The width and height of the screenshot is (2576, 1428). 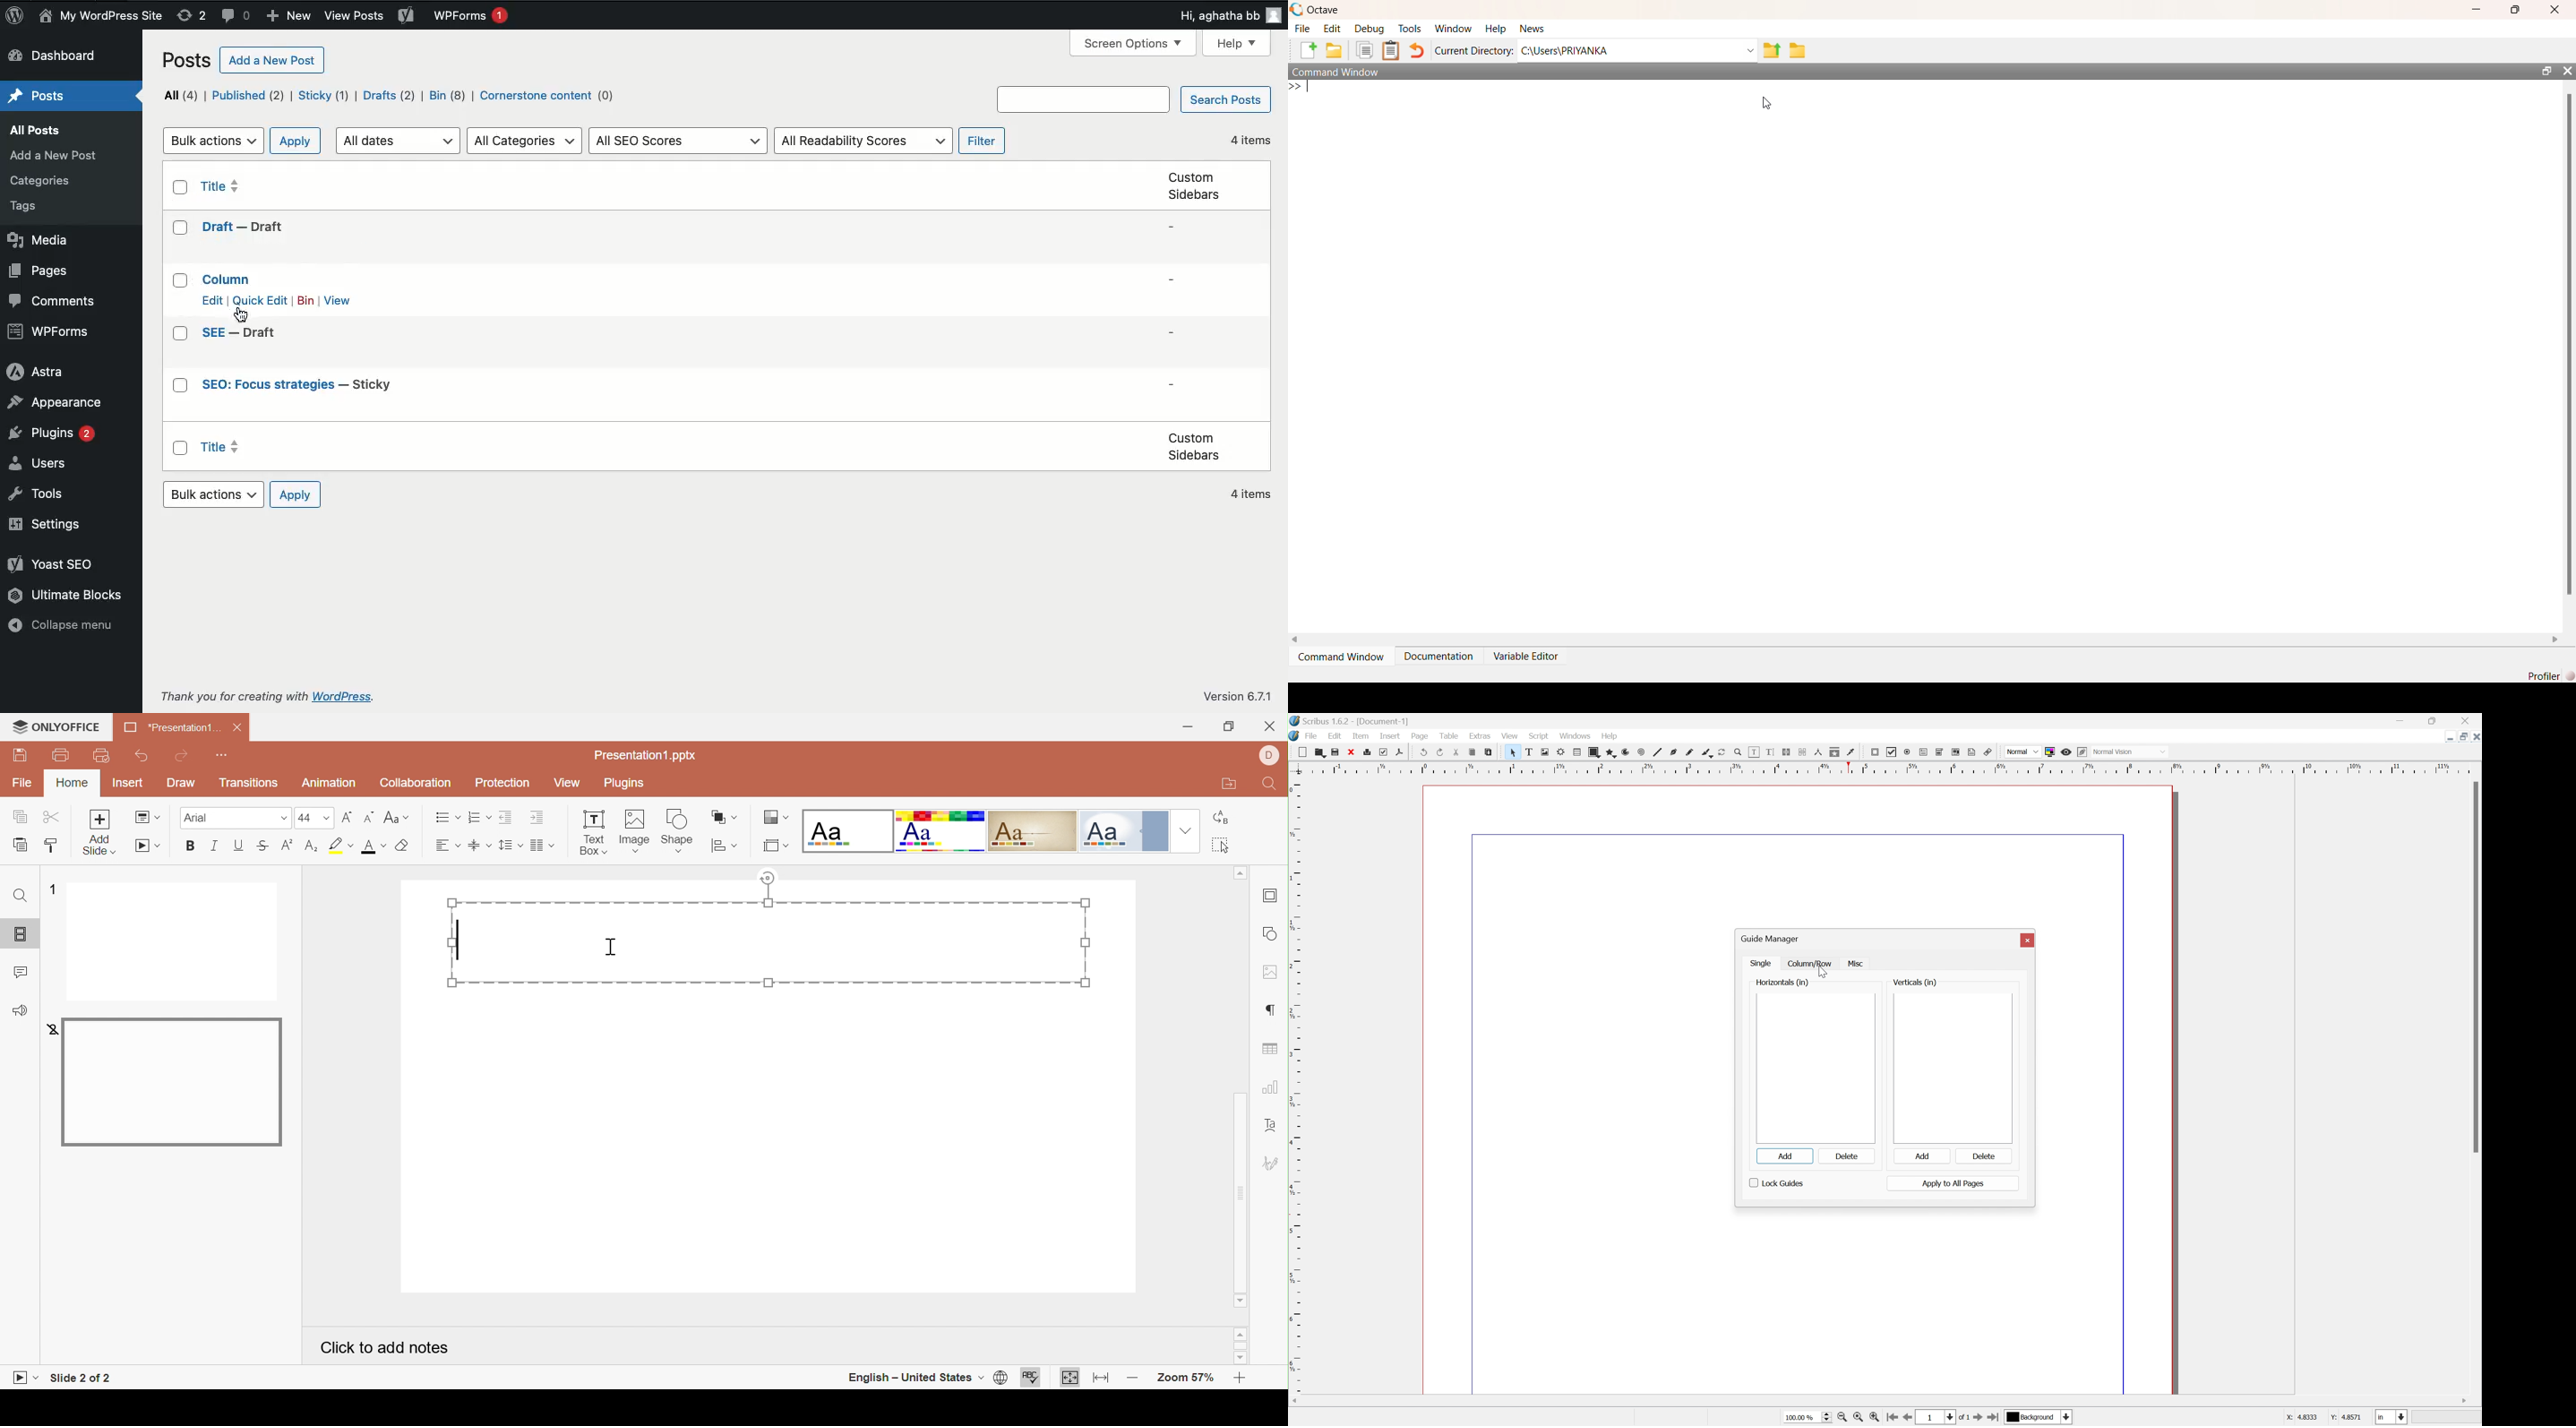 I want to click on pdf push button, so click(x=1875, y=752).